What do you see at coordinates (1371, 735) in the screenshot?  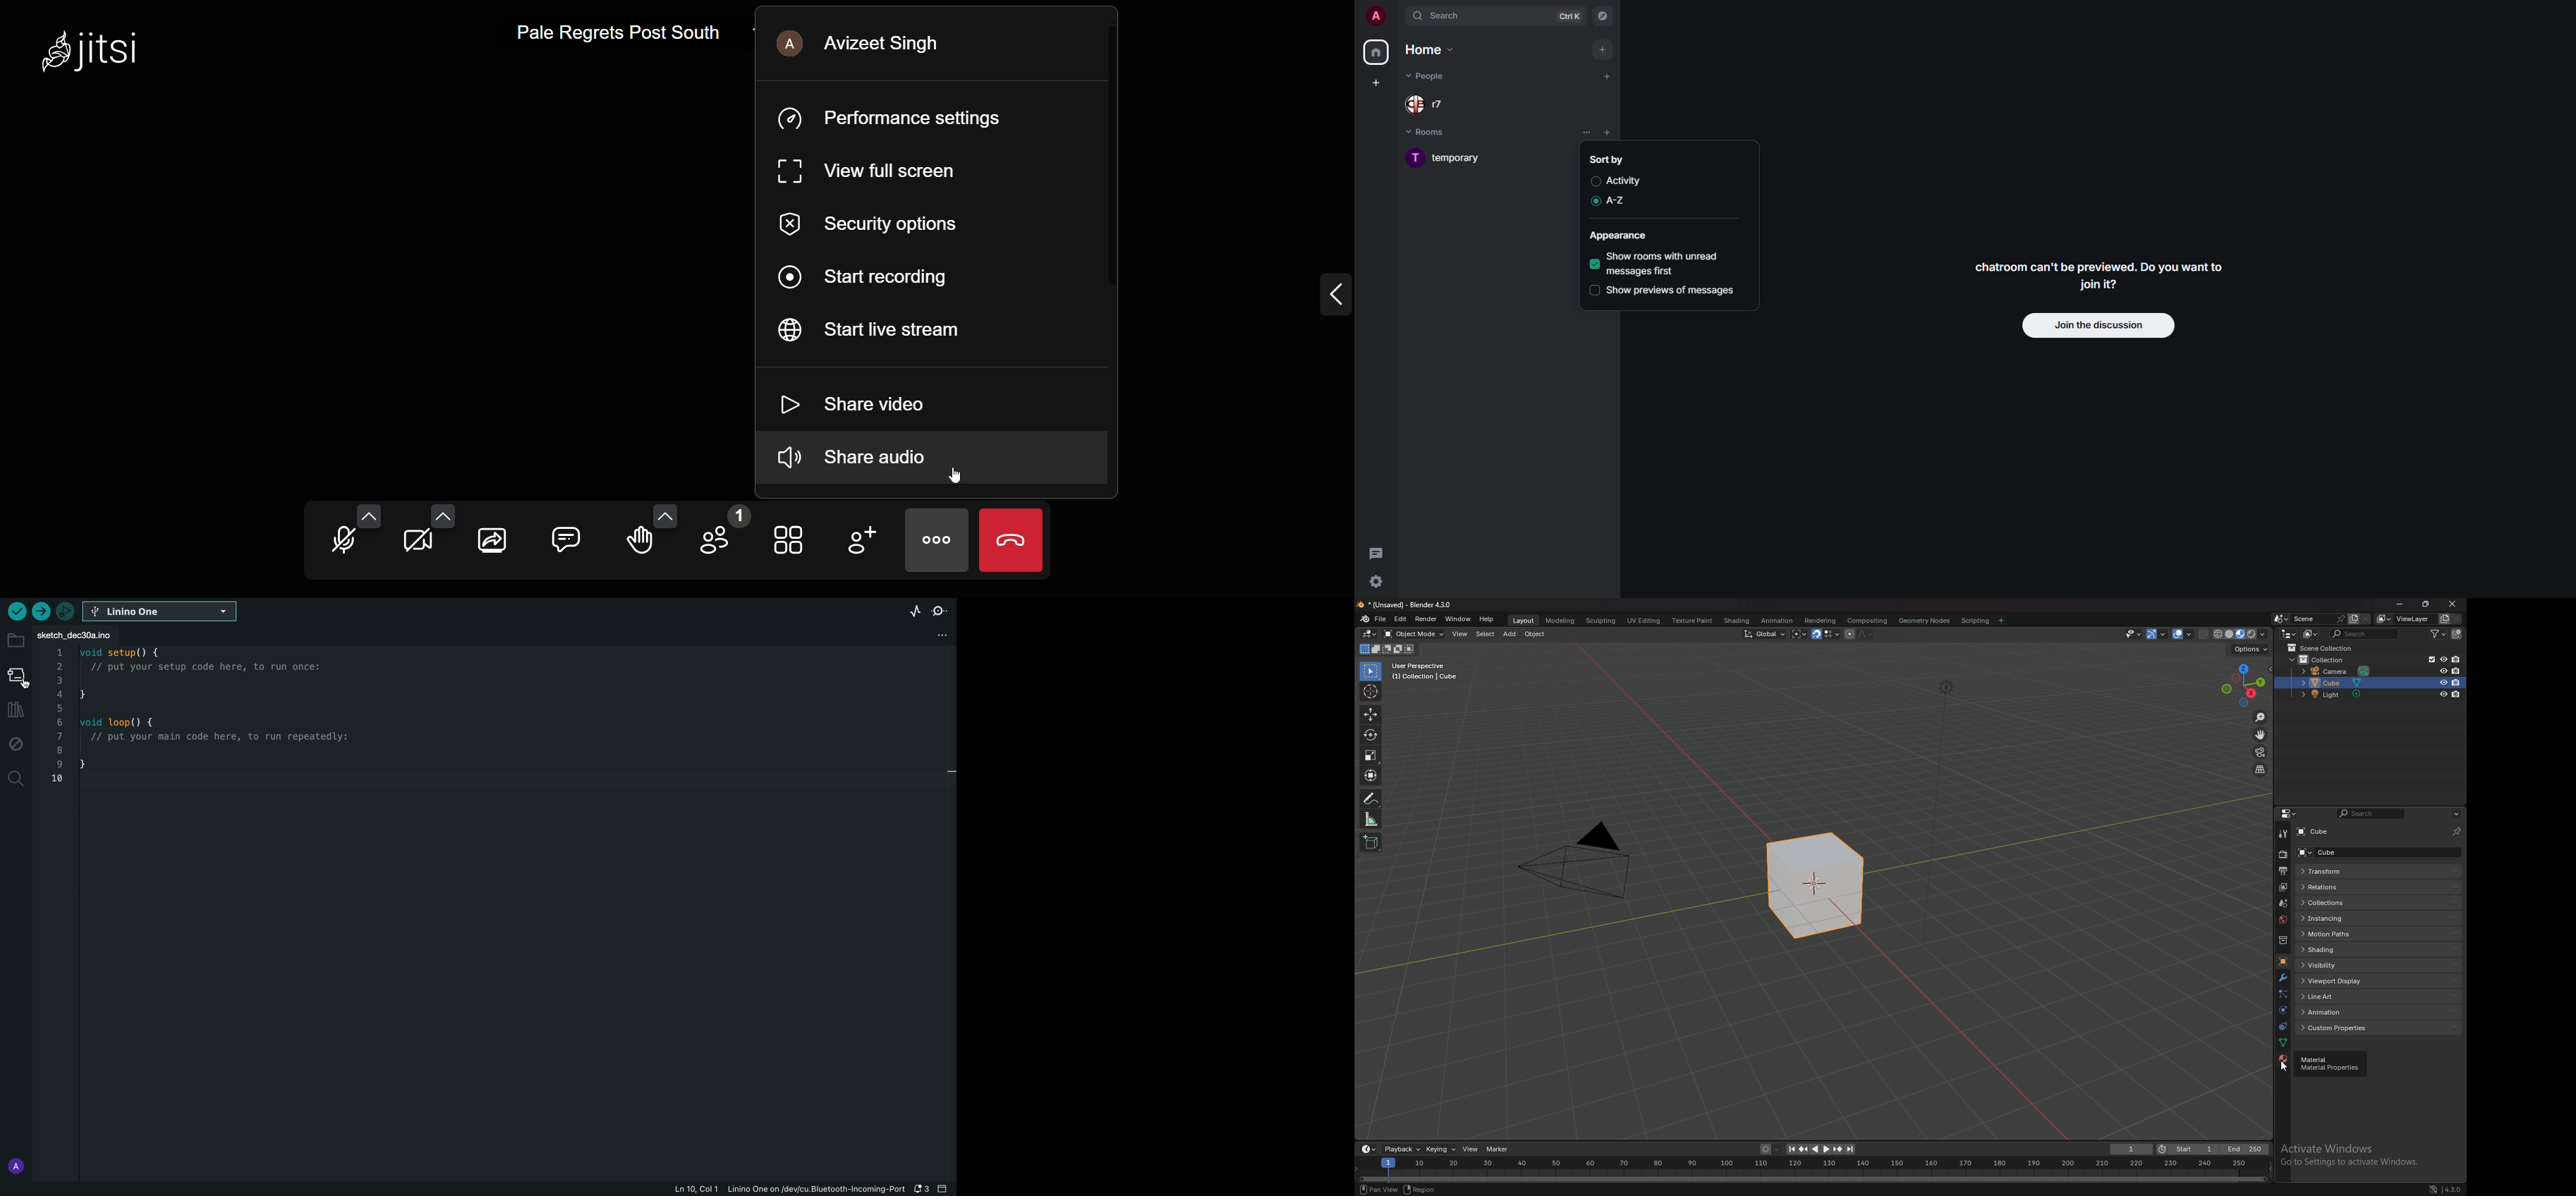 I see `rotate` at bounding box center [1371, 735].